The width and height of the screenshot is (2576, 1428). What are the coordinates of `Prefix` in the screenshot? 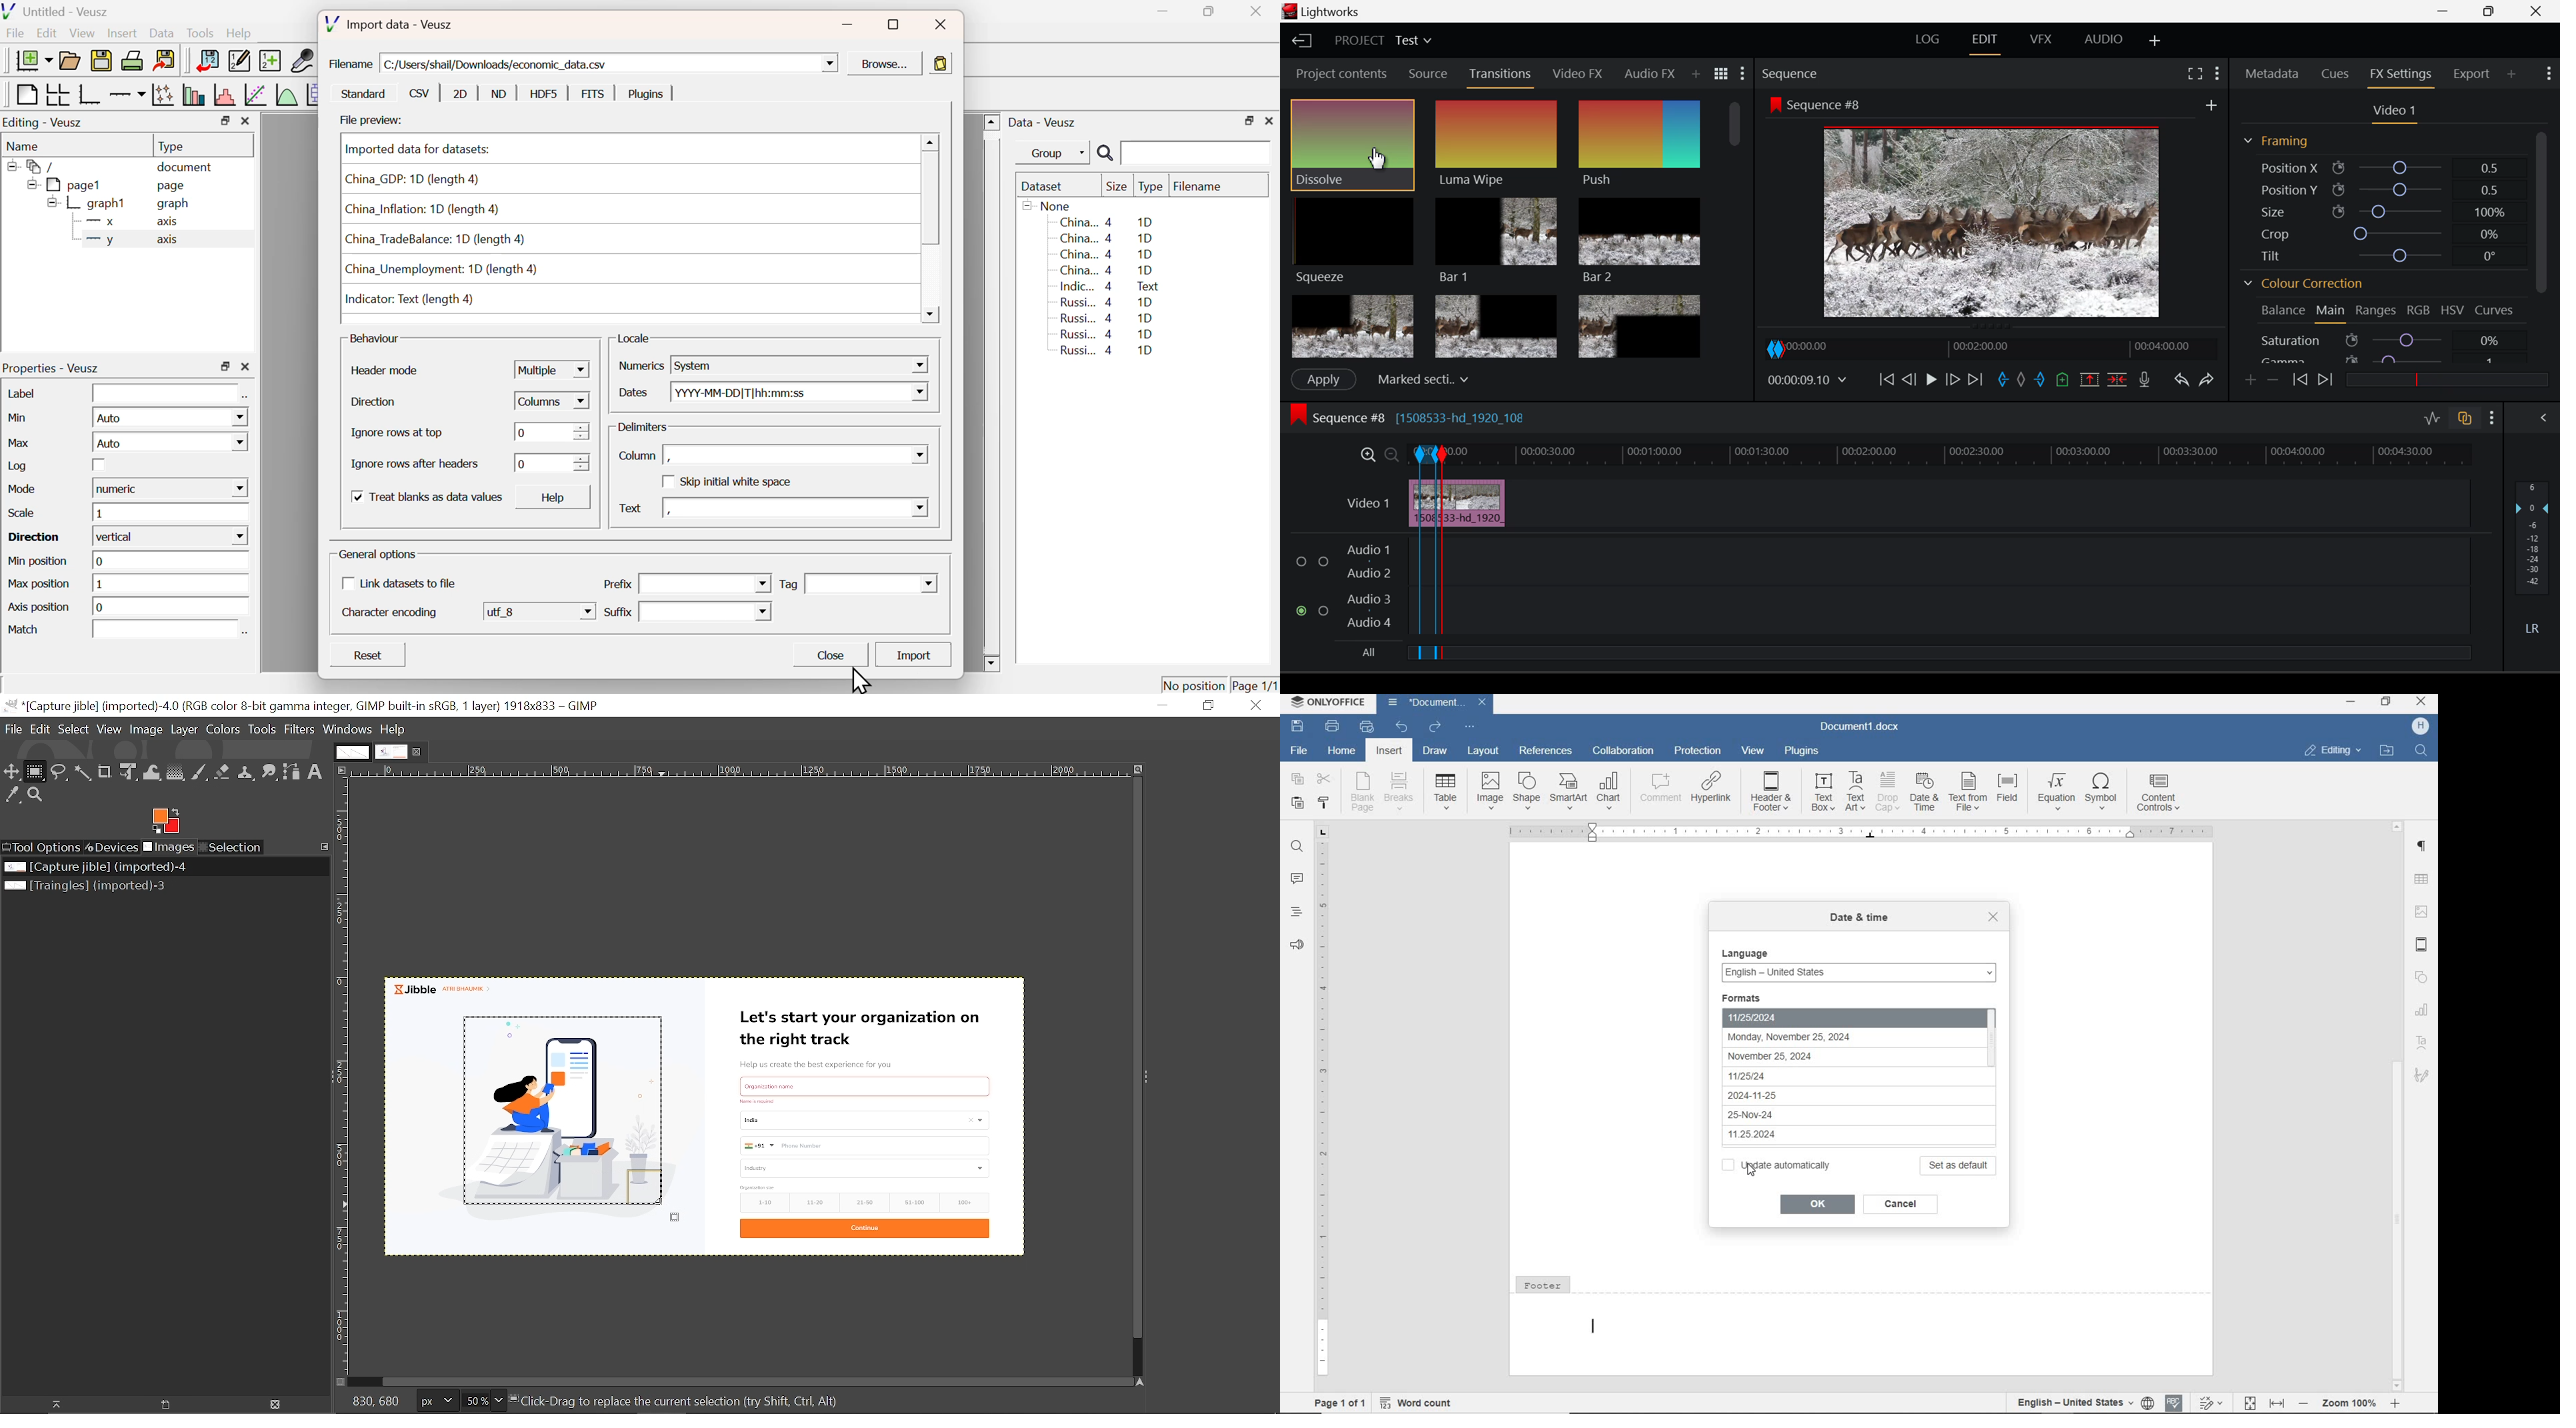 It's located at (617, 585).